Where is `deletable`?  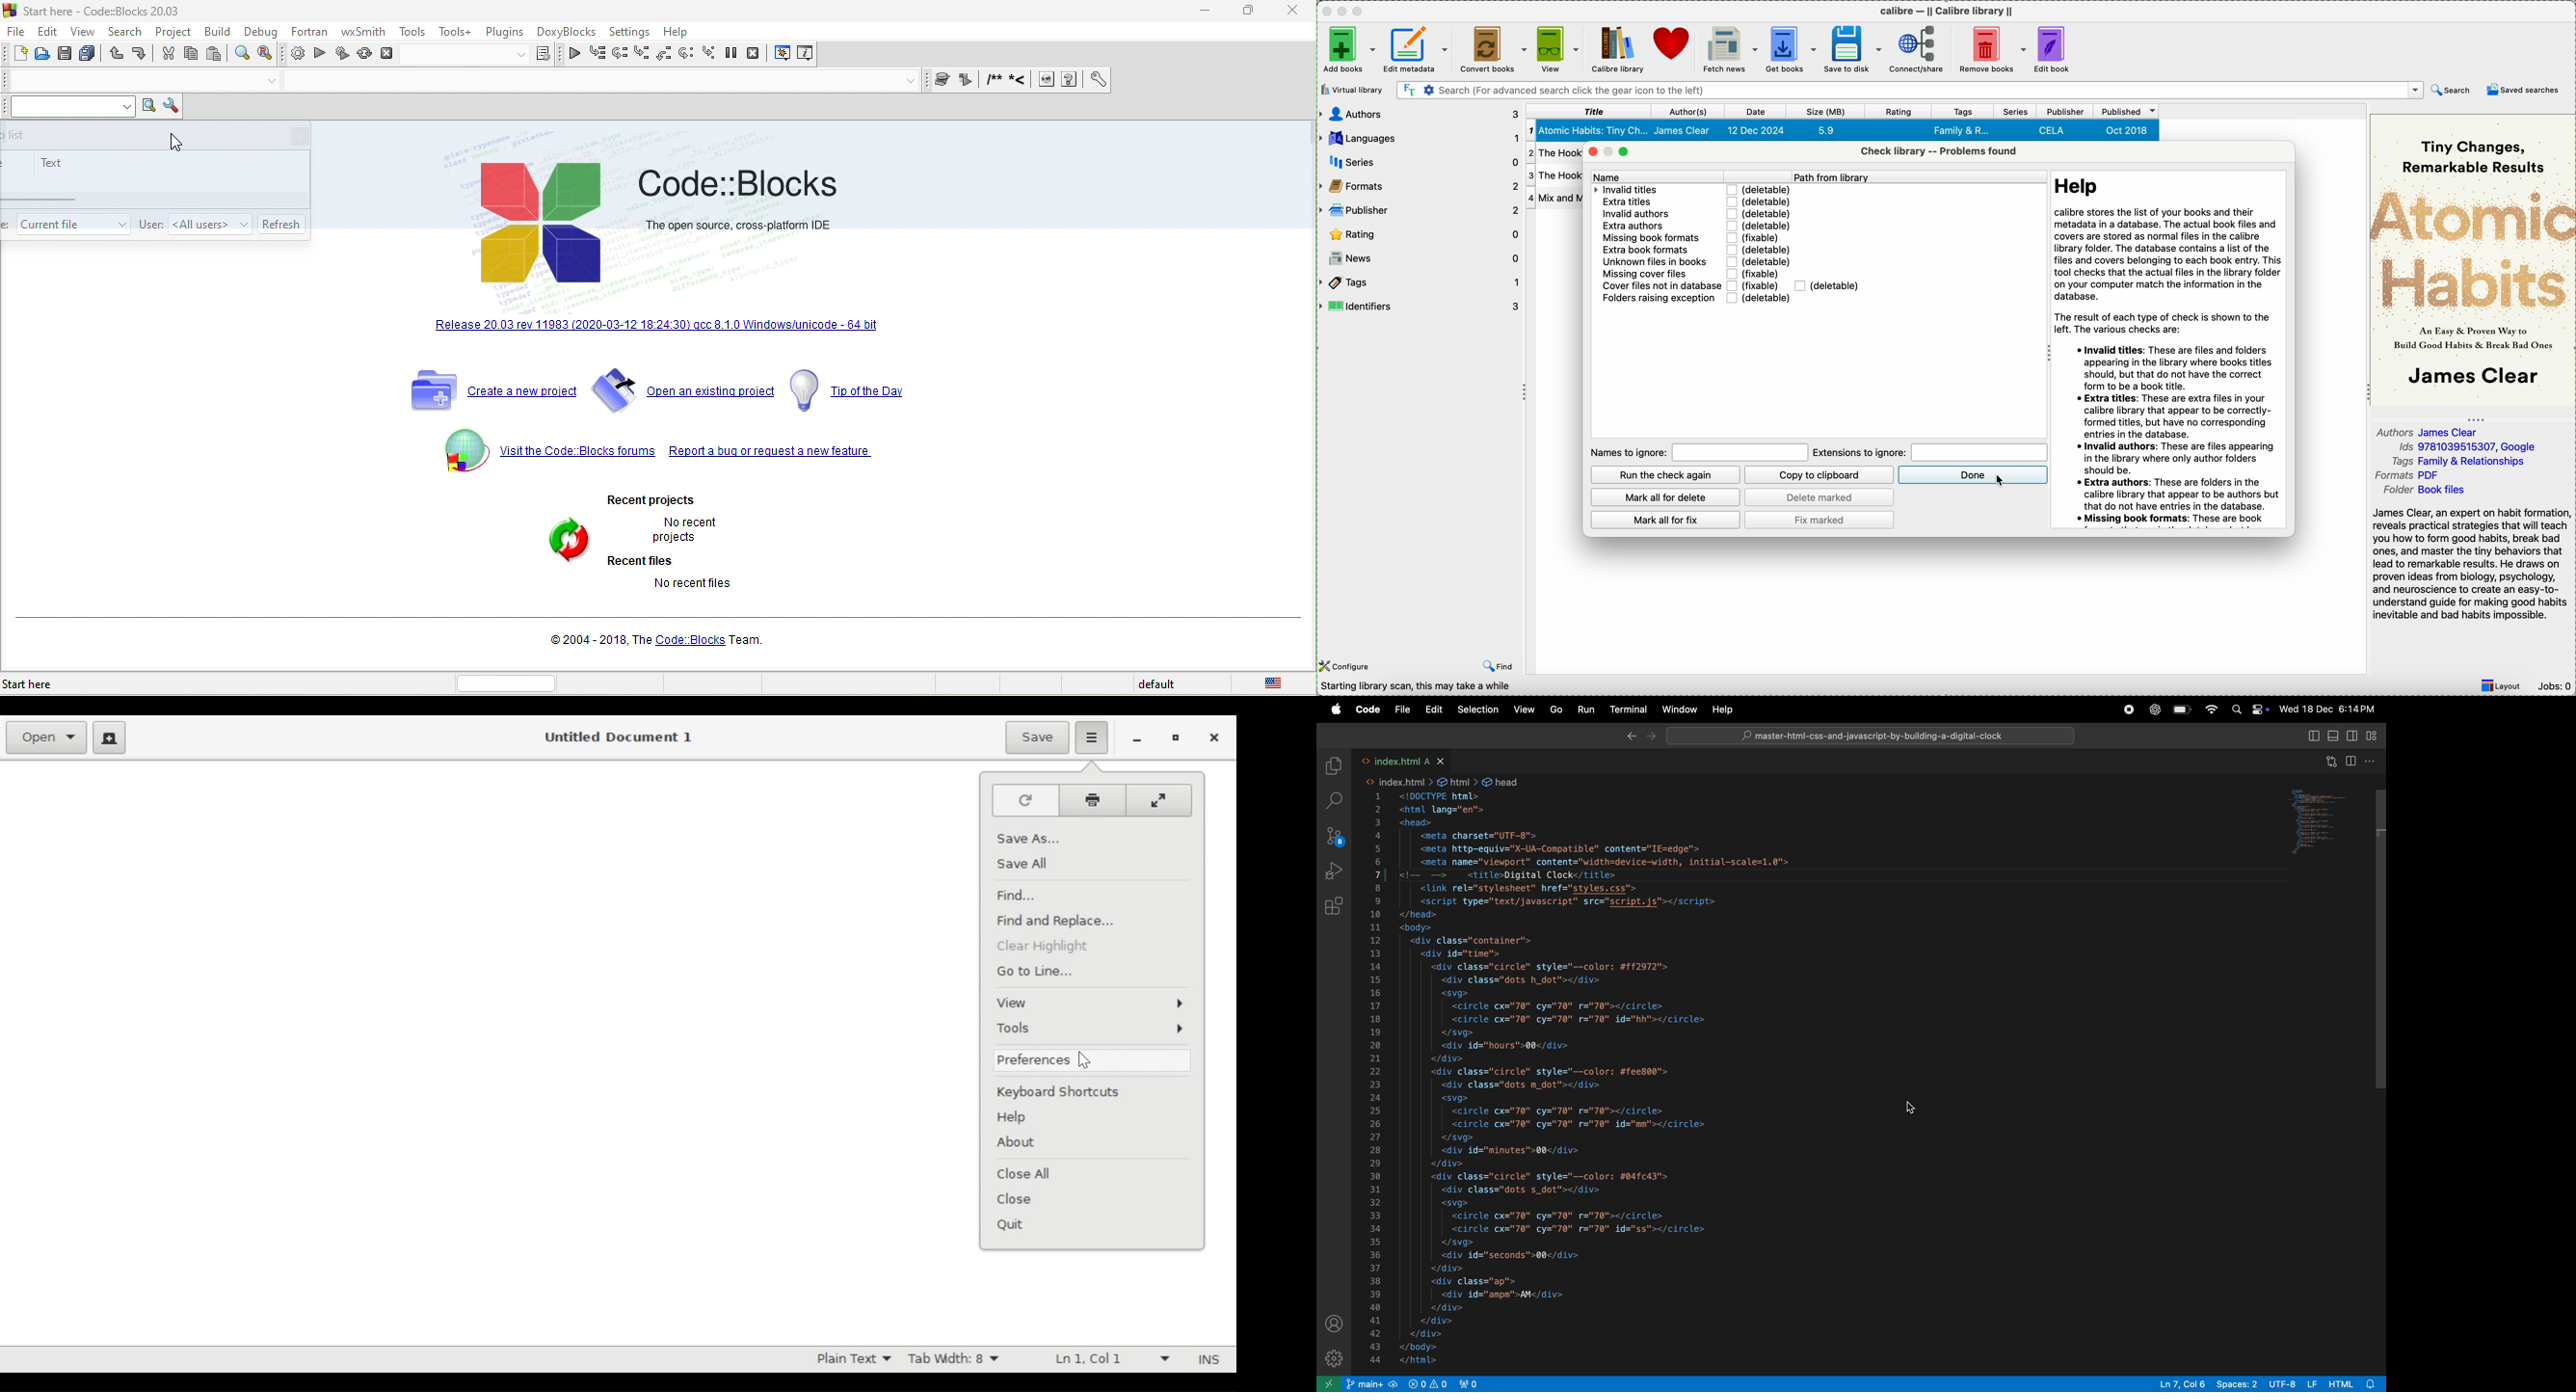
deletable is located at coordinates (1757, 190).